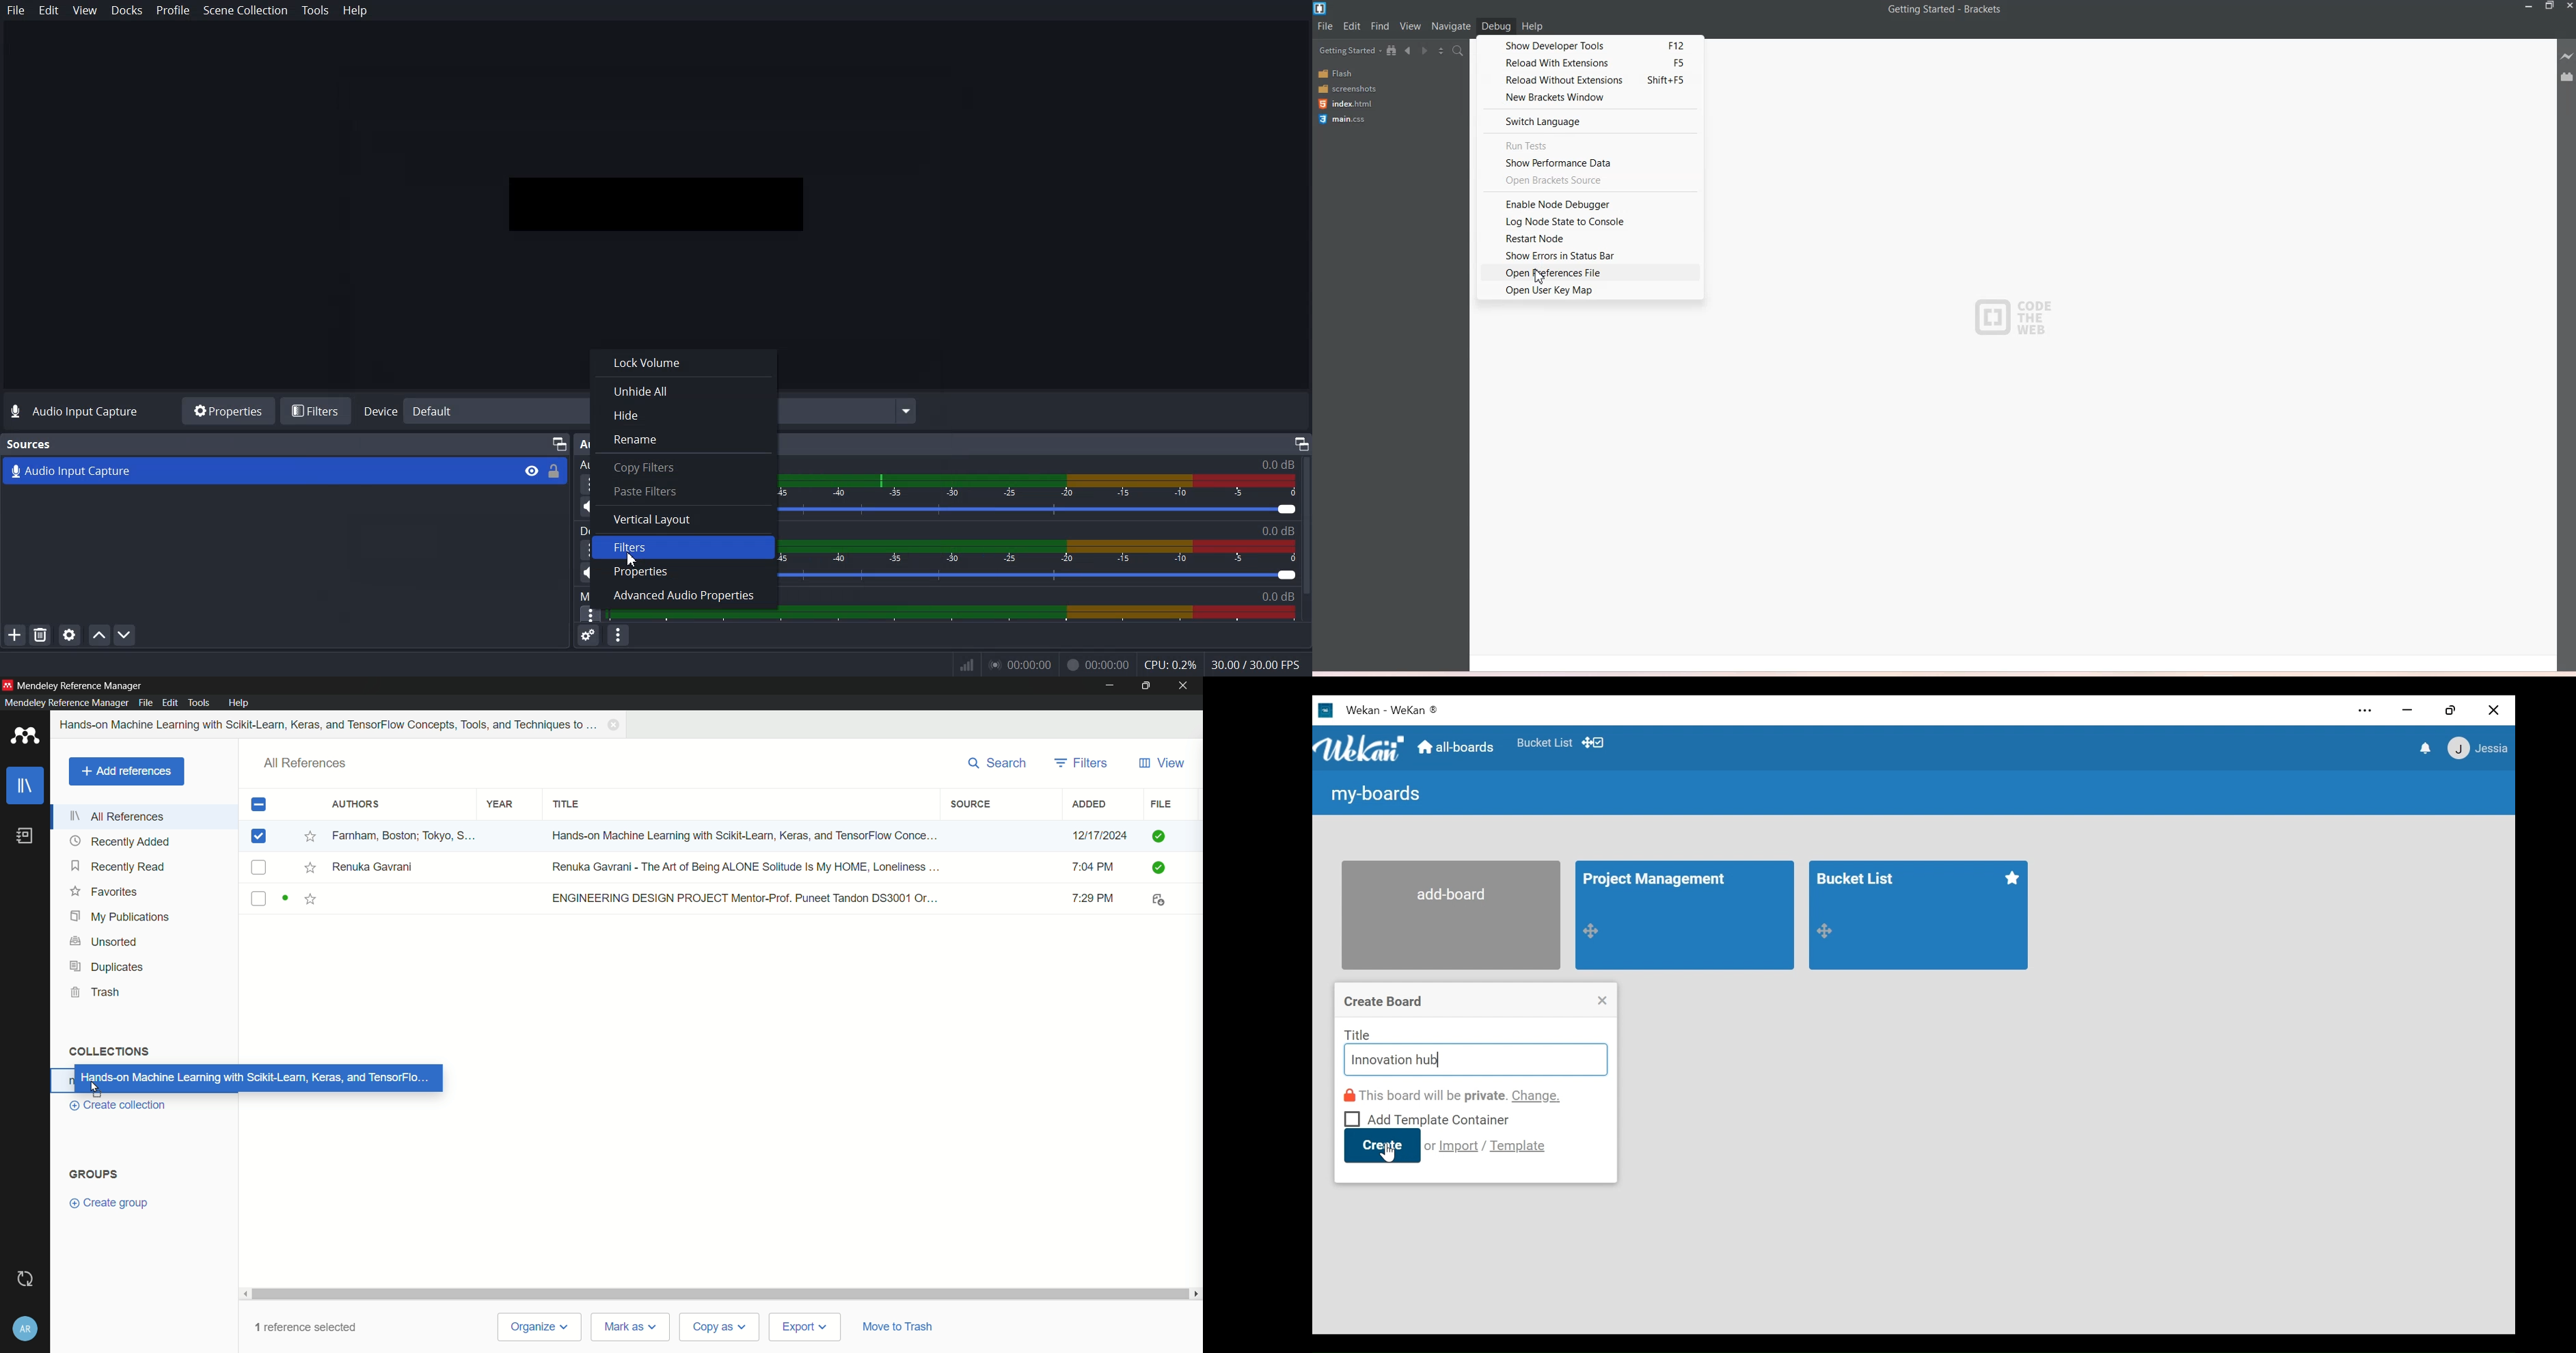 The image size is (2576, 1372). What do you see at coordinates (588, 502) in the screenshot?
I see `Mute` at bounding box center [588, 502].